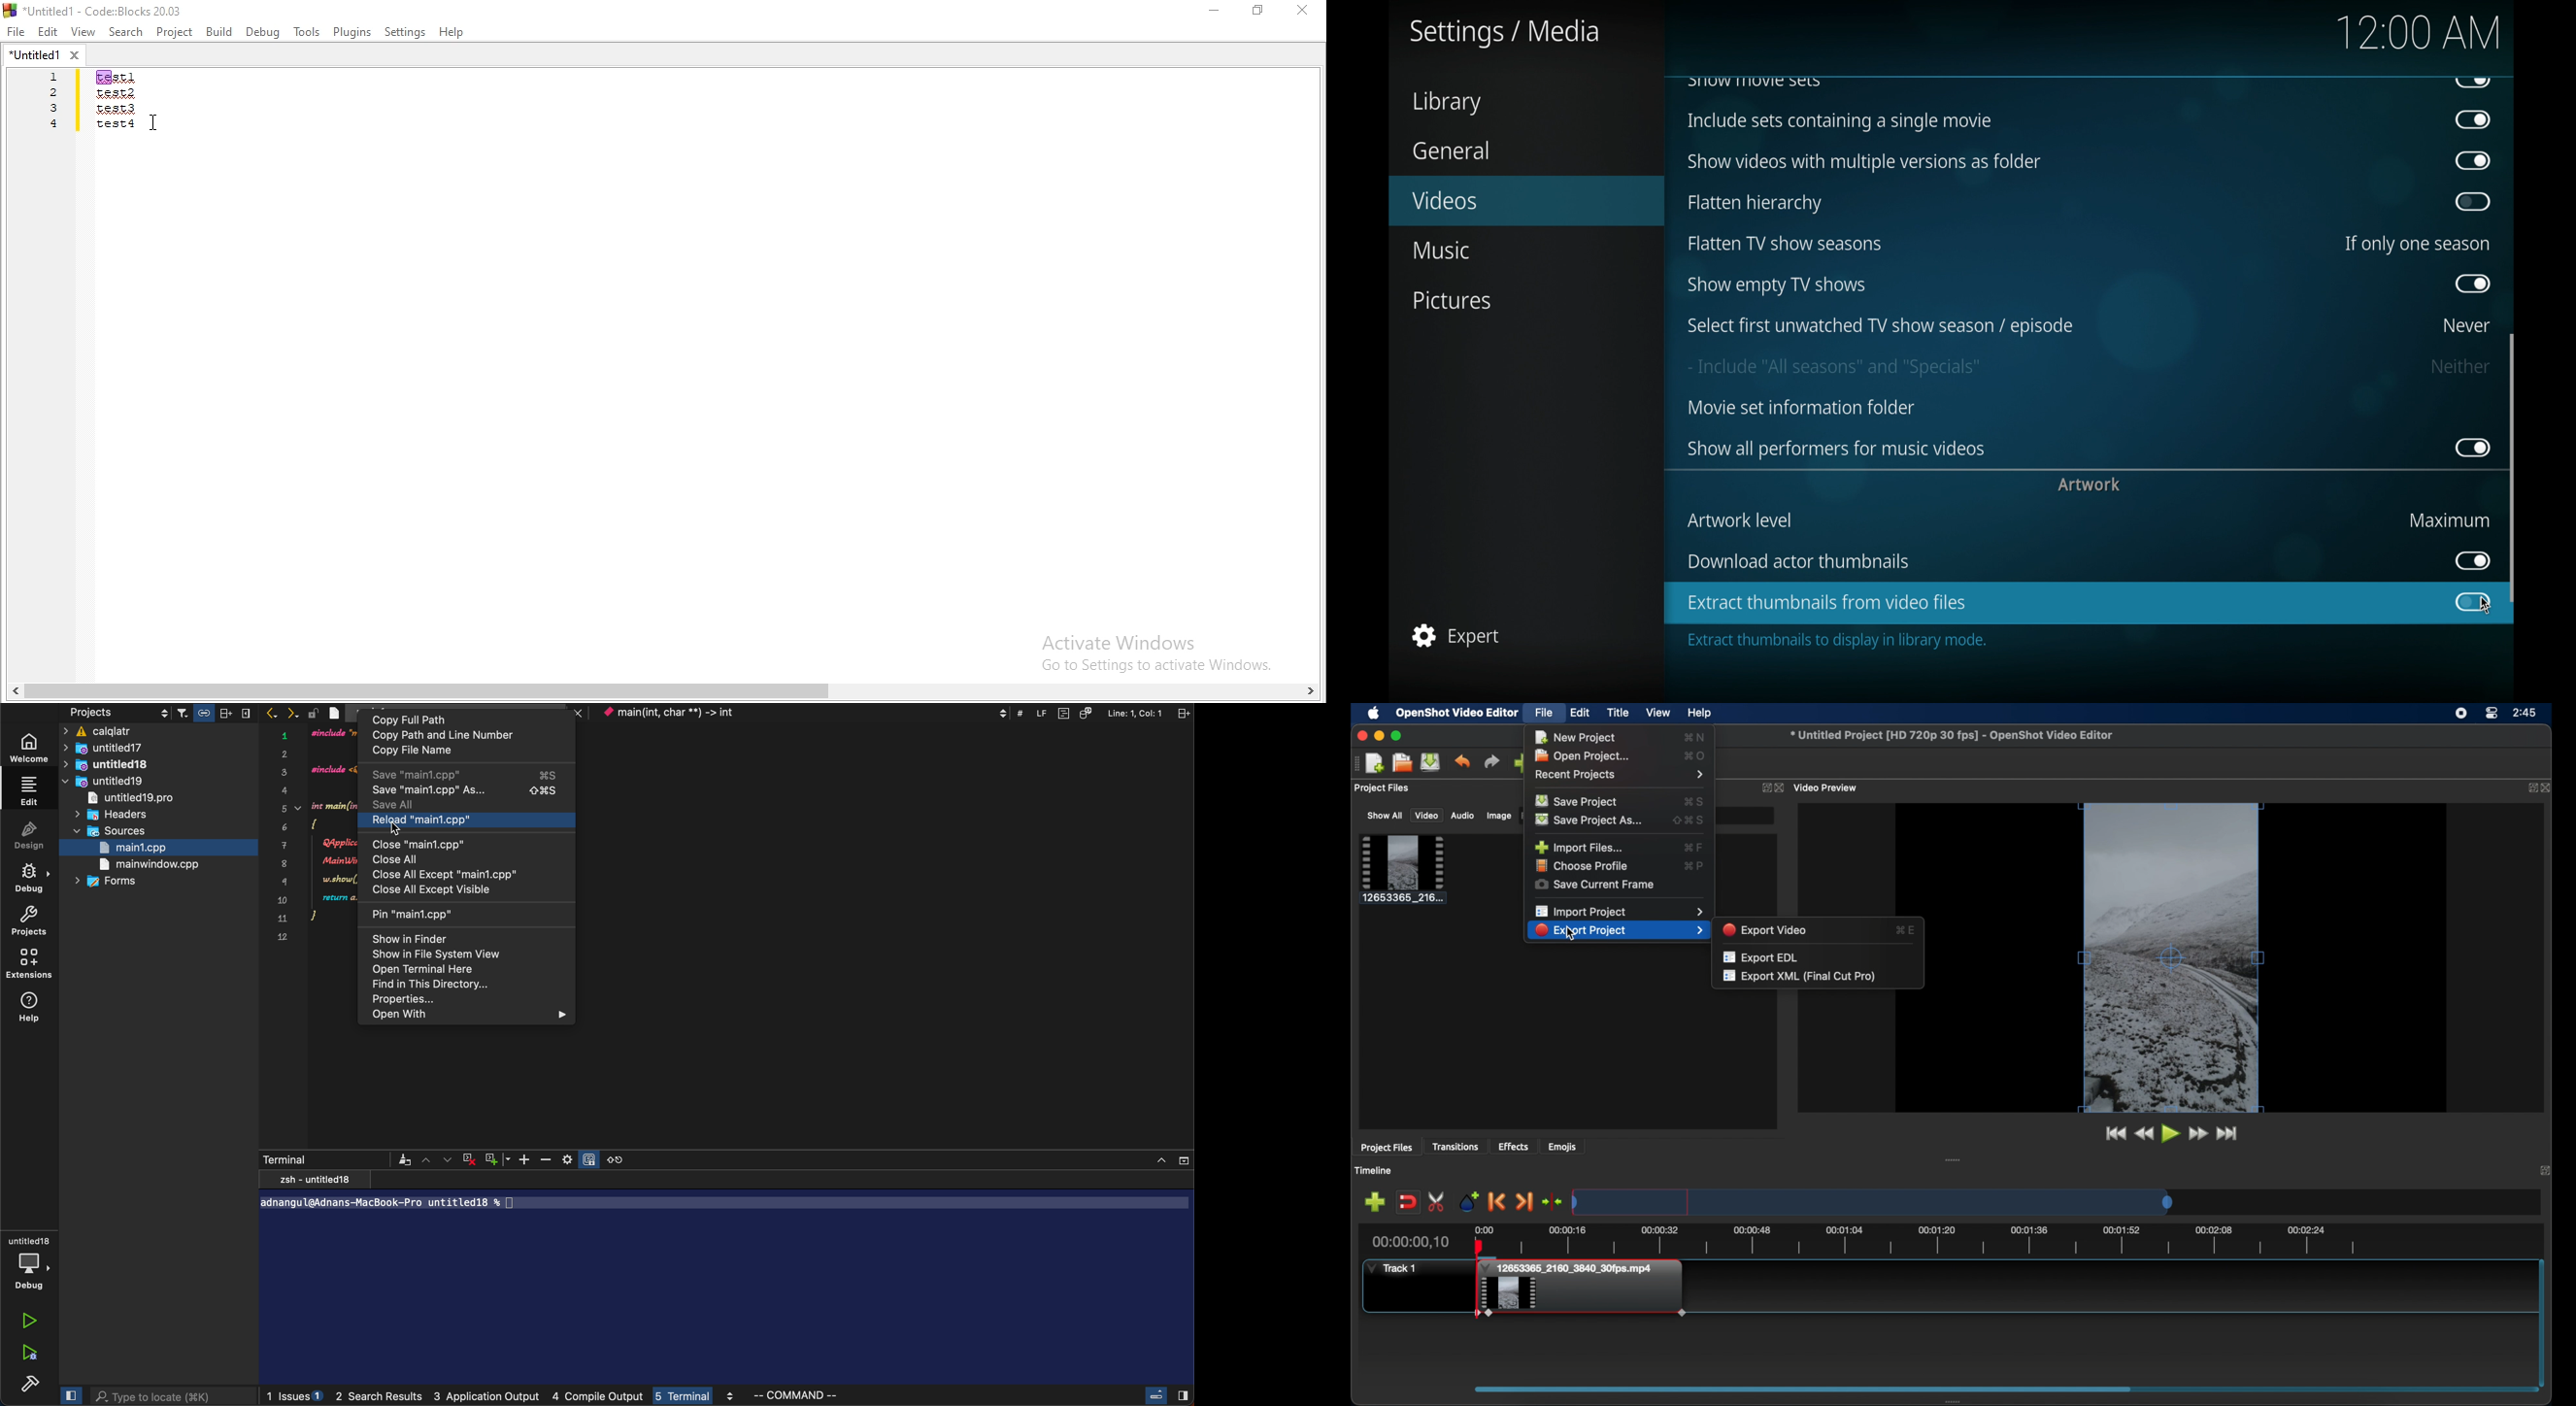 The height and width of the screenshot is (1428, 2576). Describe the element at coordinates (1469, 1200) in the screenshot. I see `add marker` at that location.